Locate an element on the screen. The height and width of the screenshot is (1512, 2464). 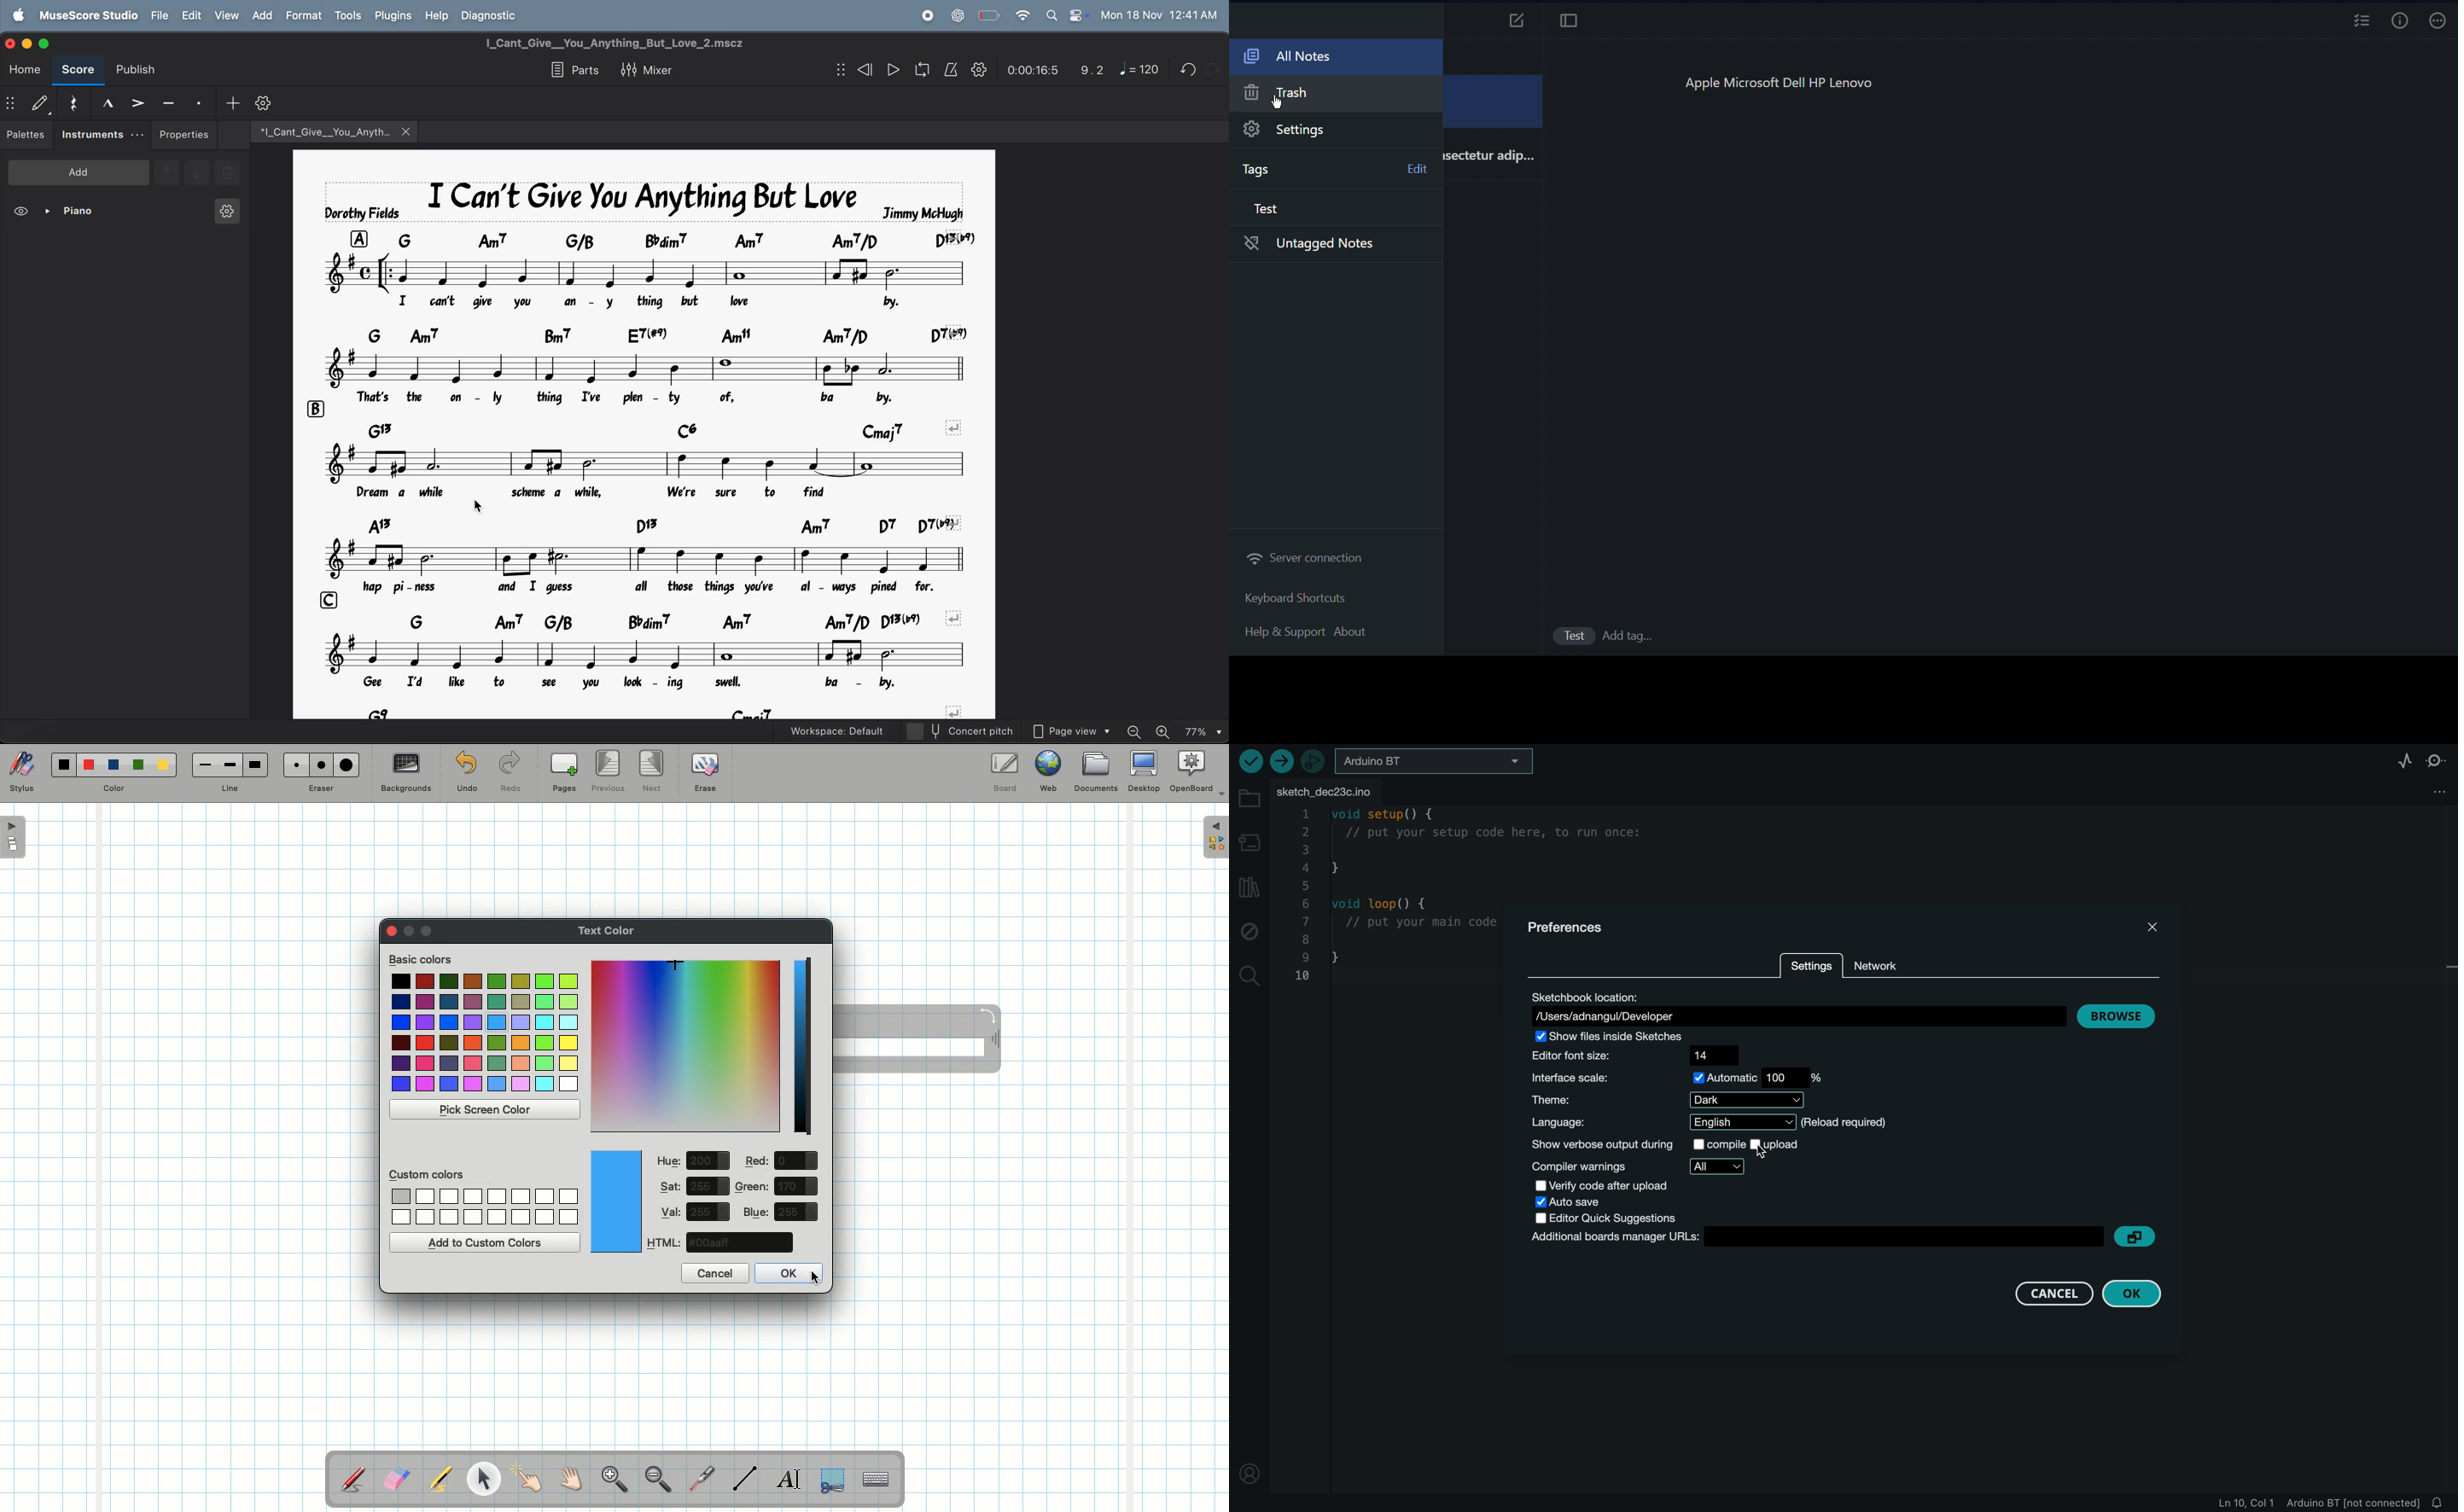
Apple Microsoft Dell HP Lenovo is located at coordinates (1790, 85).